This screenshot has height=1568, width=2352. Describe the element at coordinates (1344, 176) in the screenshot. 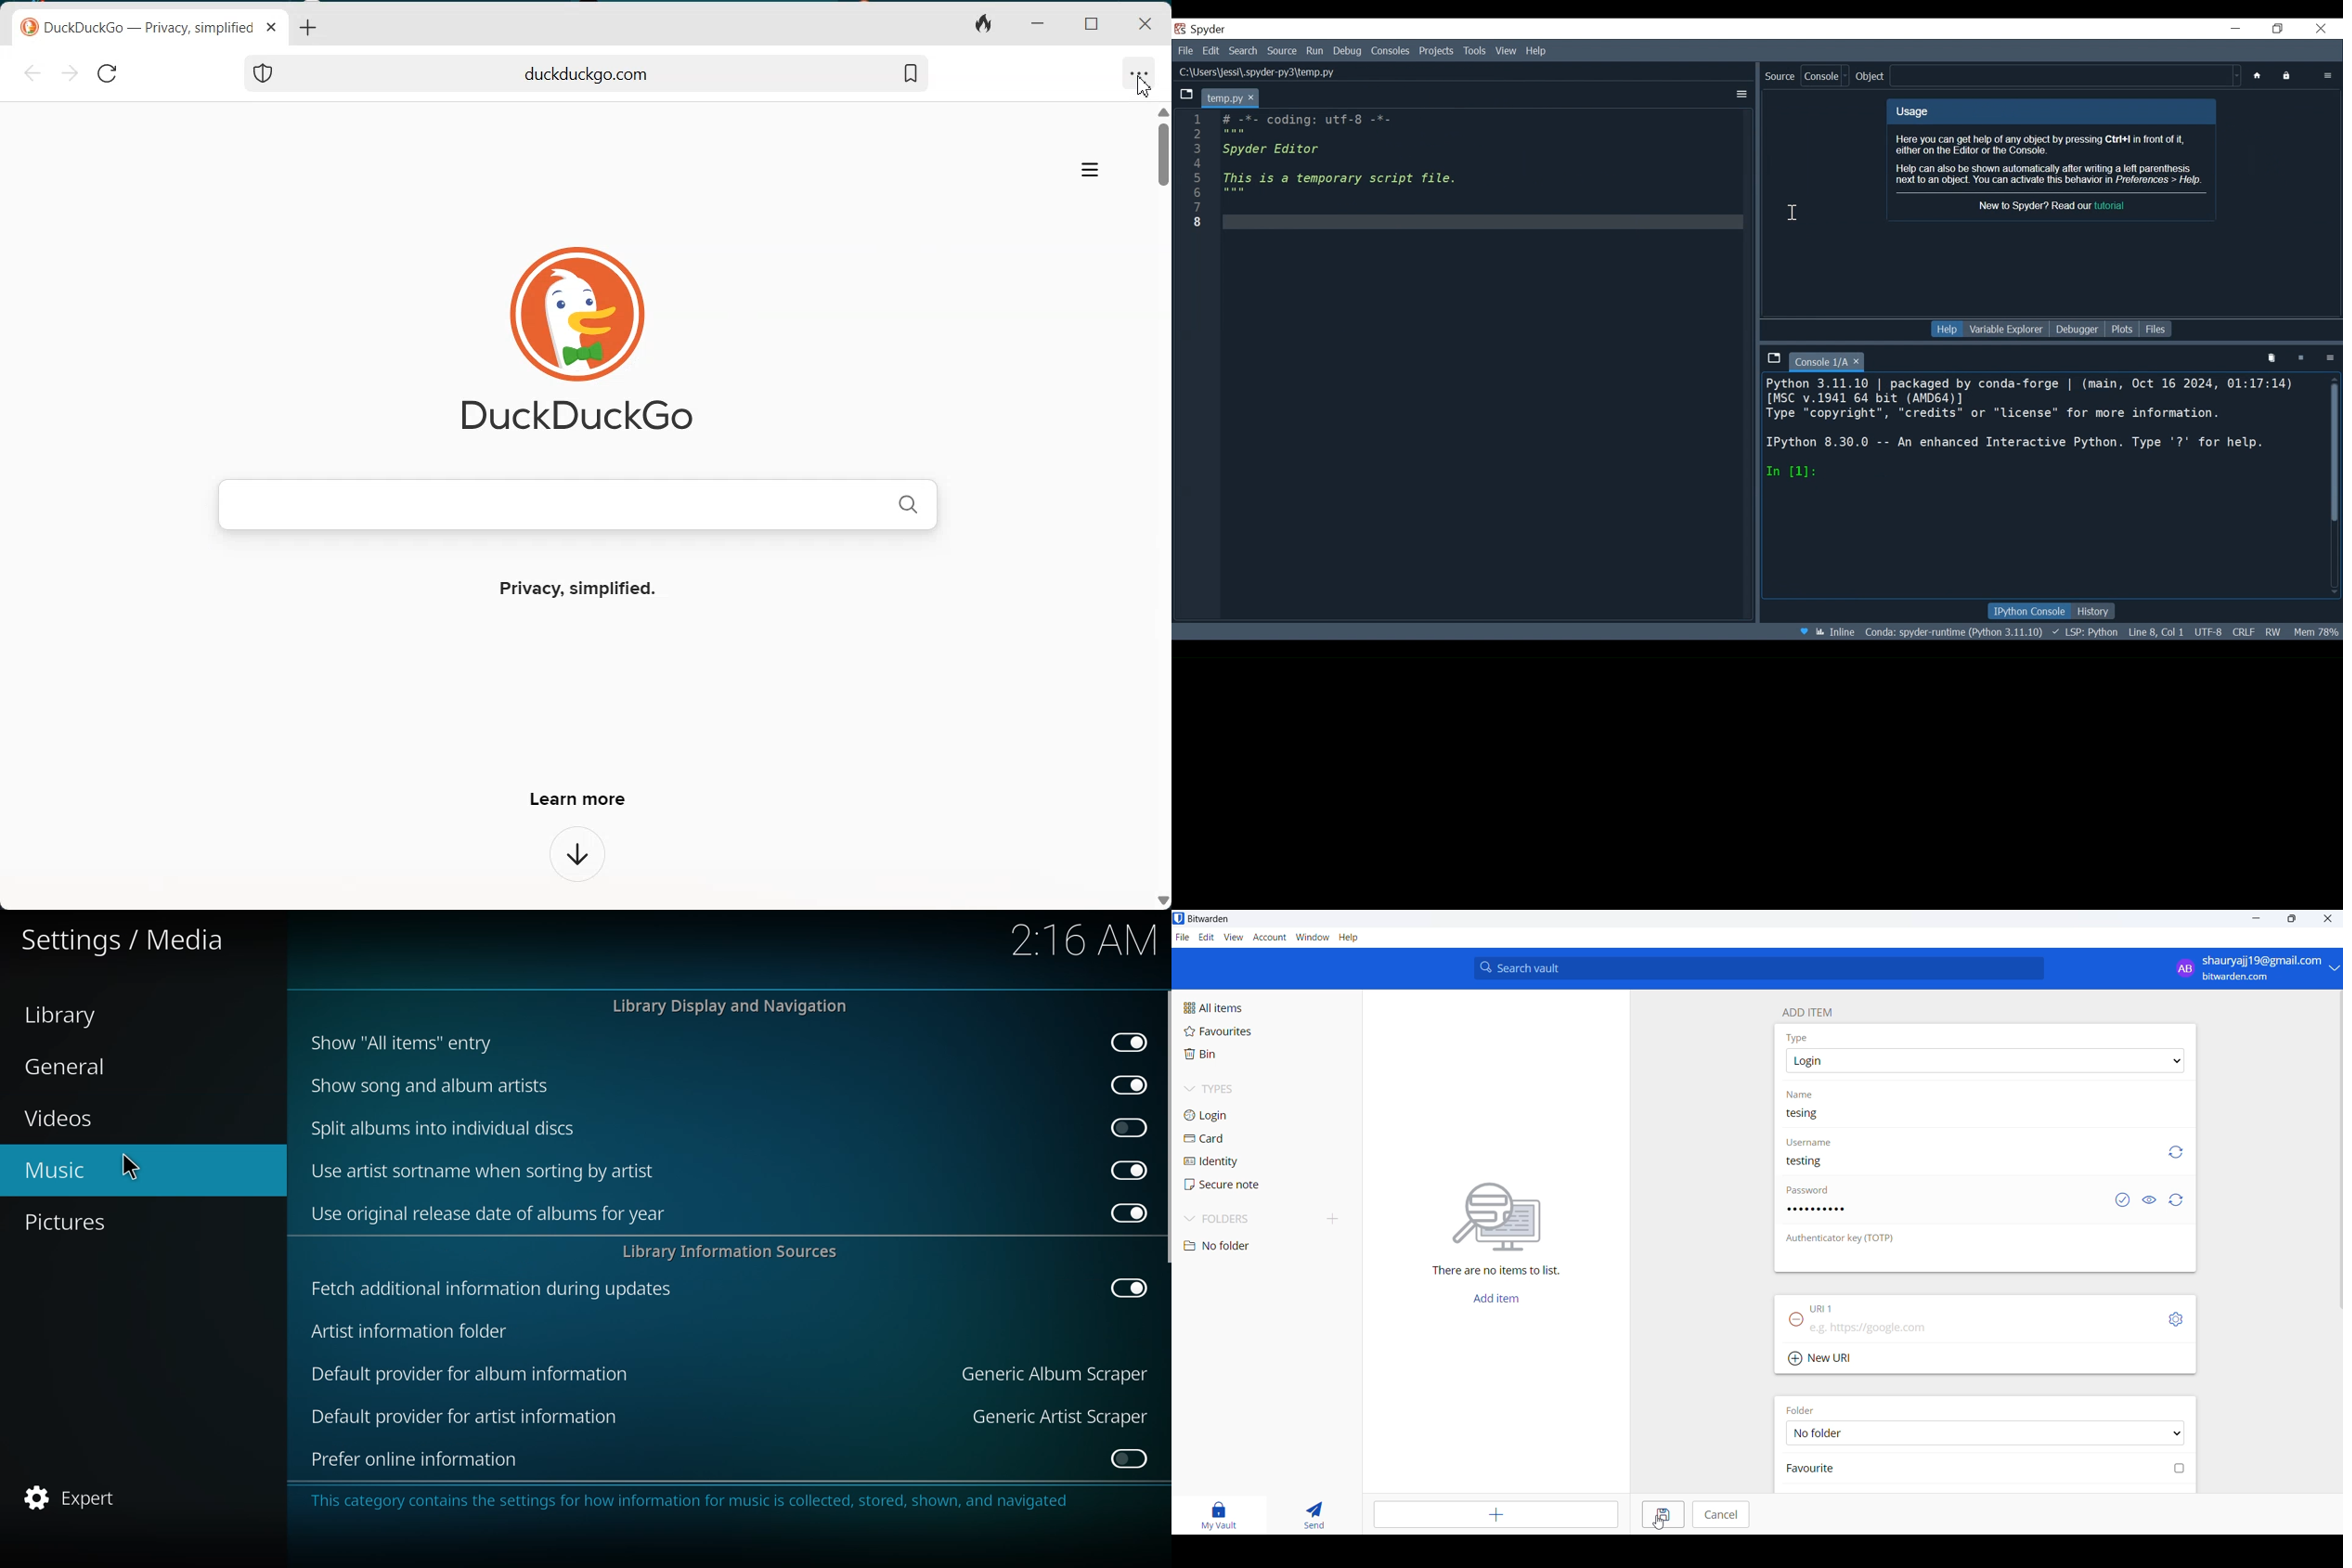

I see `1 i Sa coding: utf-8 -*-

5 Spyder Editor

2 This is a temporary script file.
;

8` at that location.